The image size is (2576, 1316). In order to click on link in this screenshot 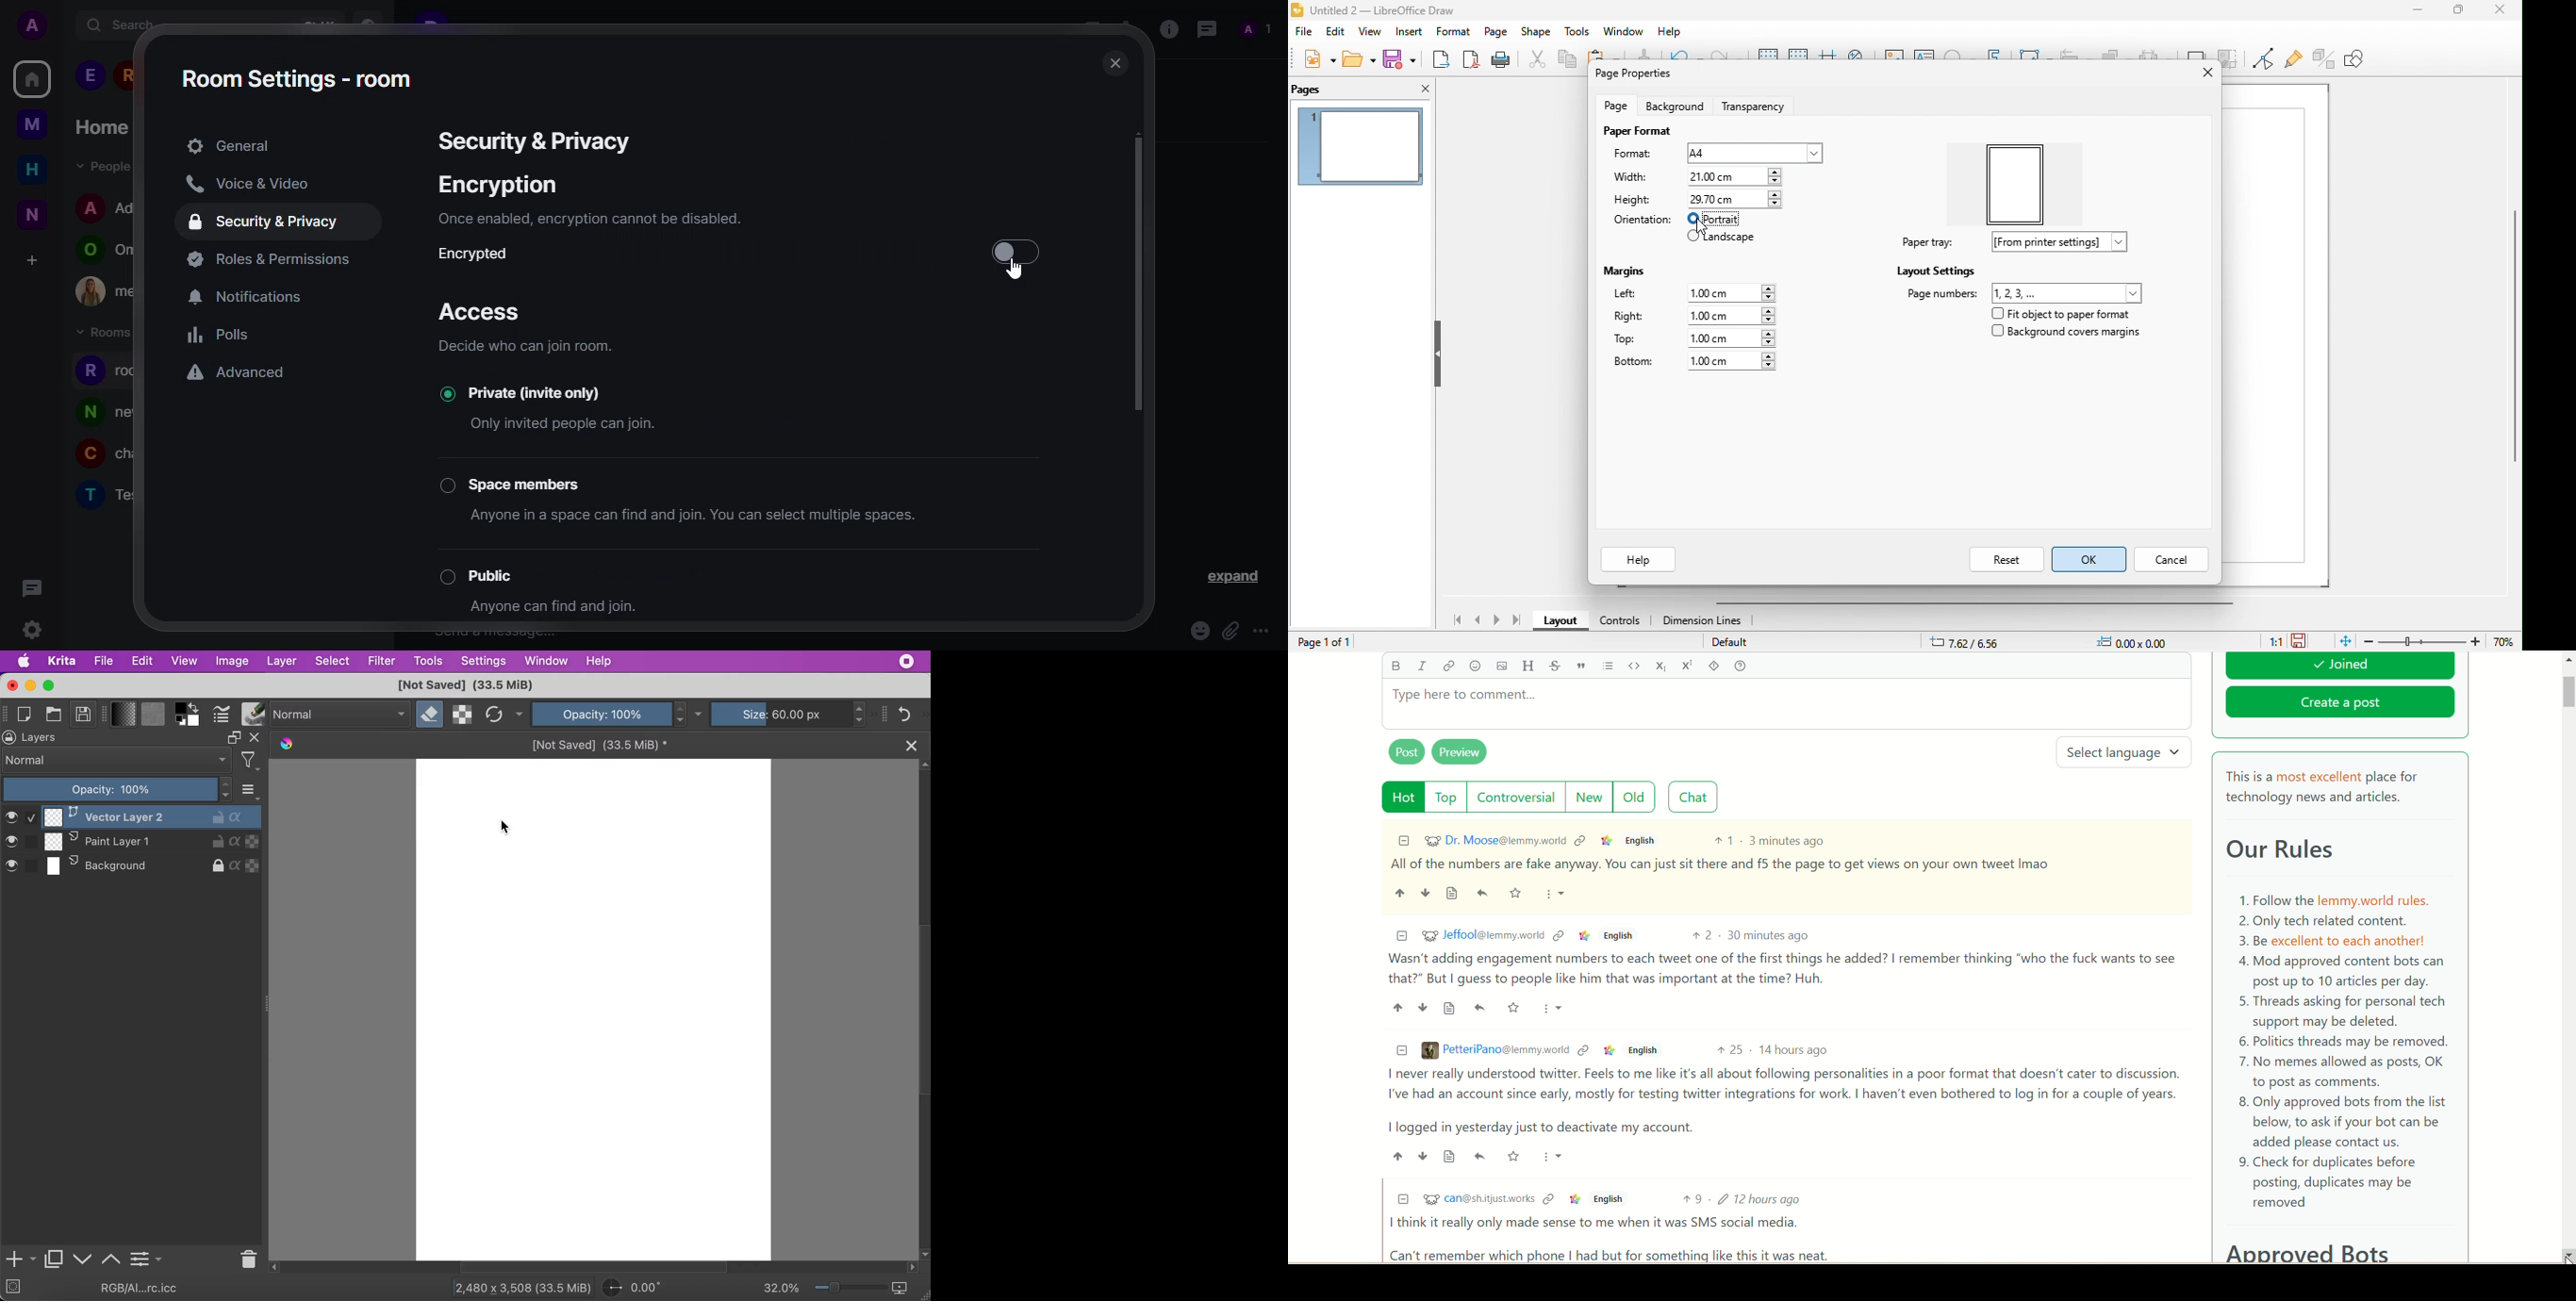, I will do `click(1448, 669)`.